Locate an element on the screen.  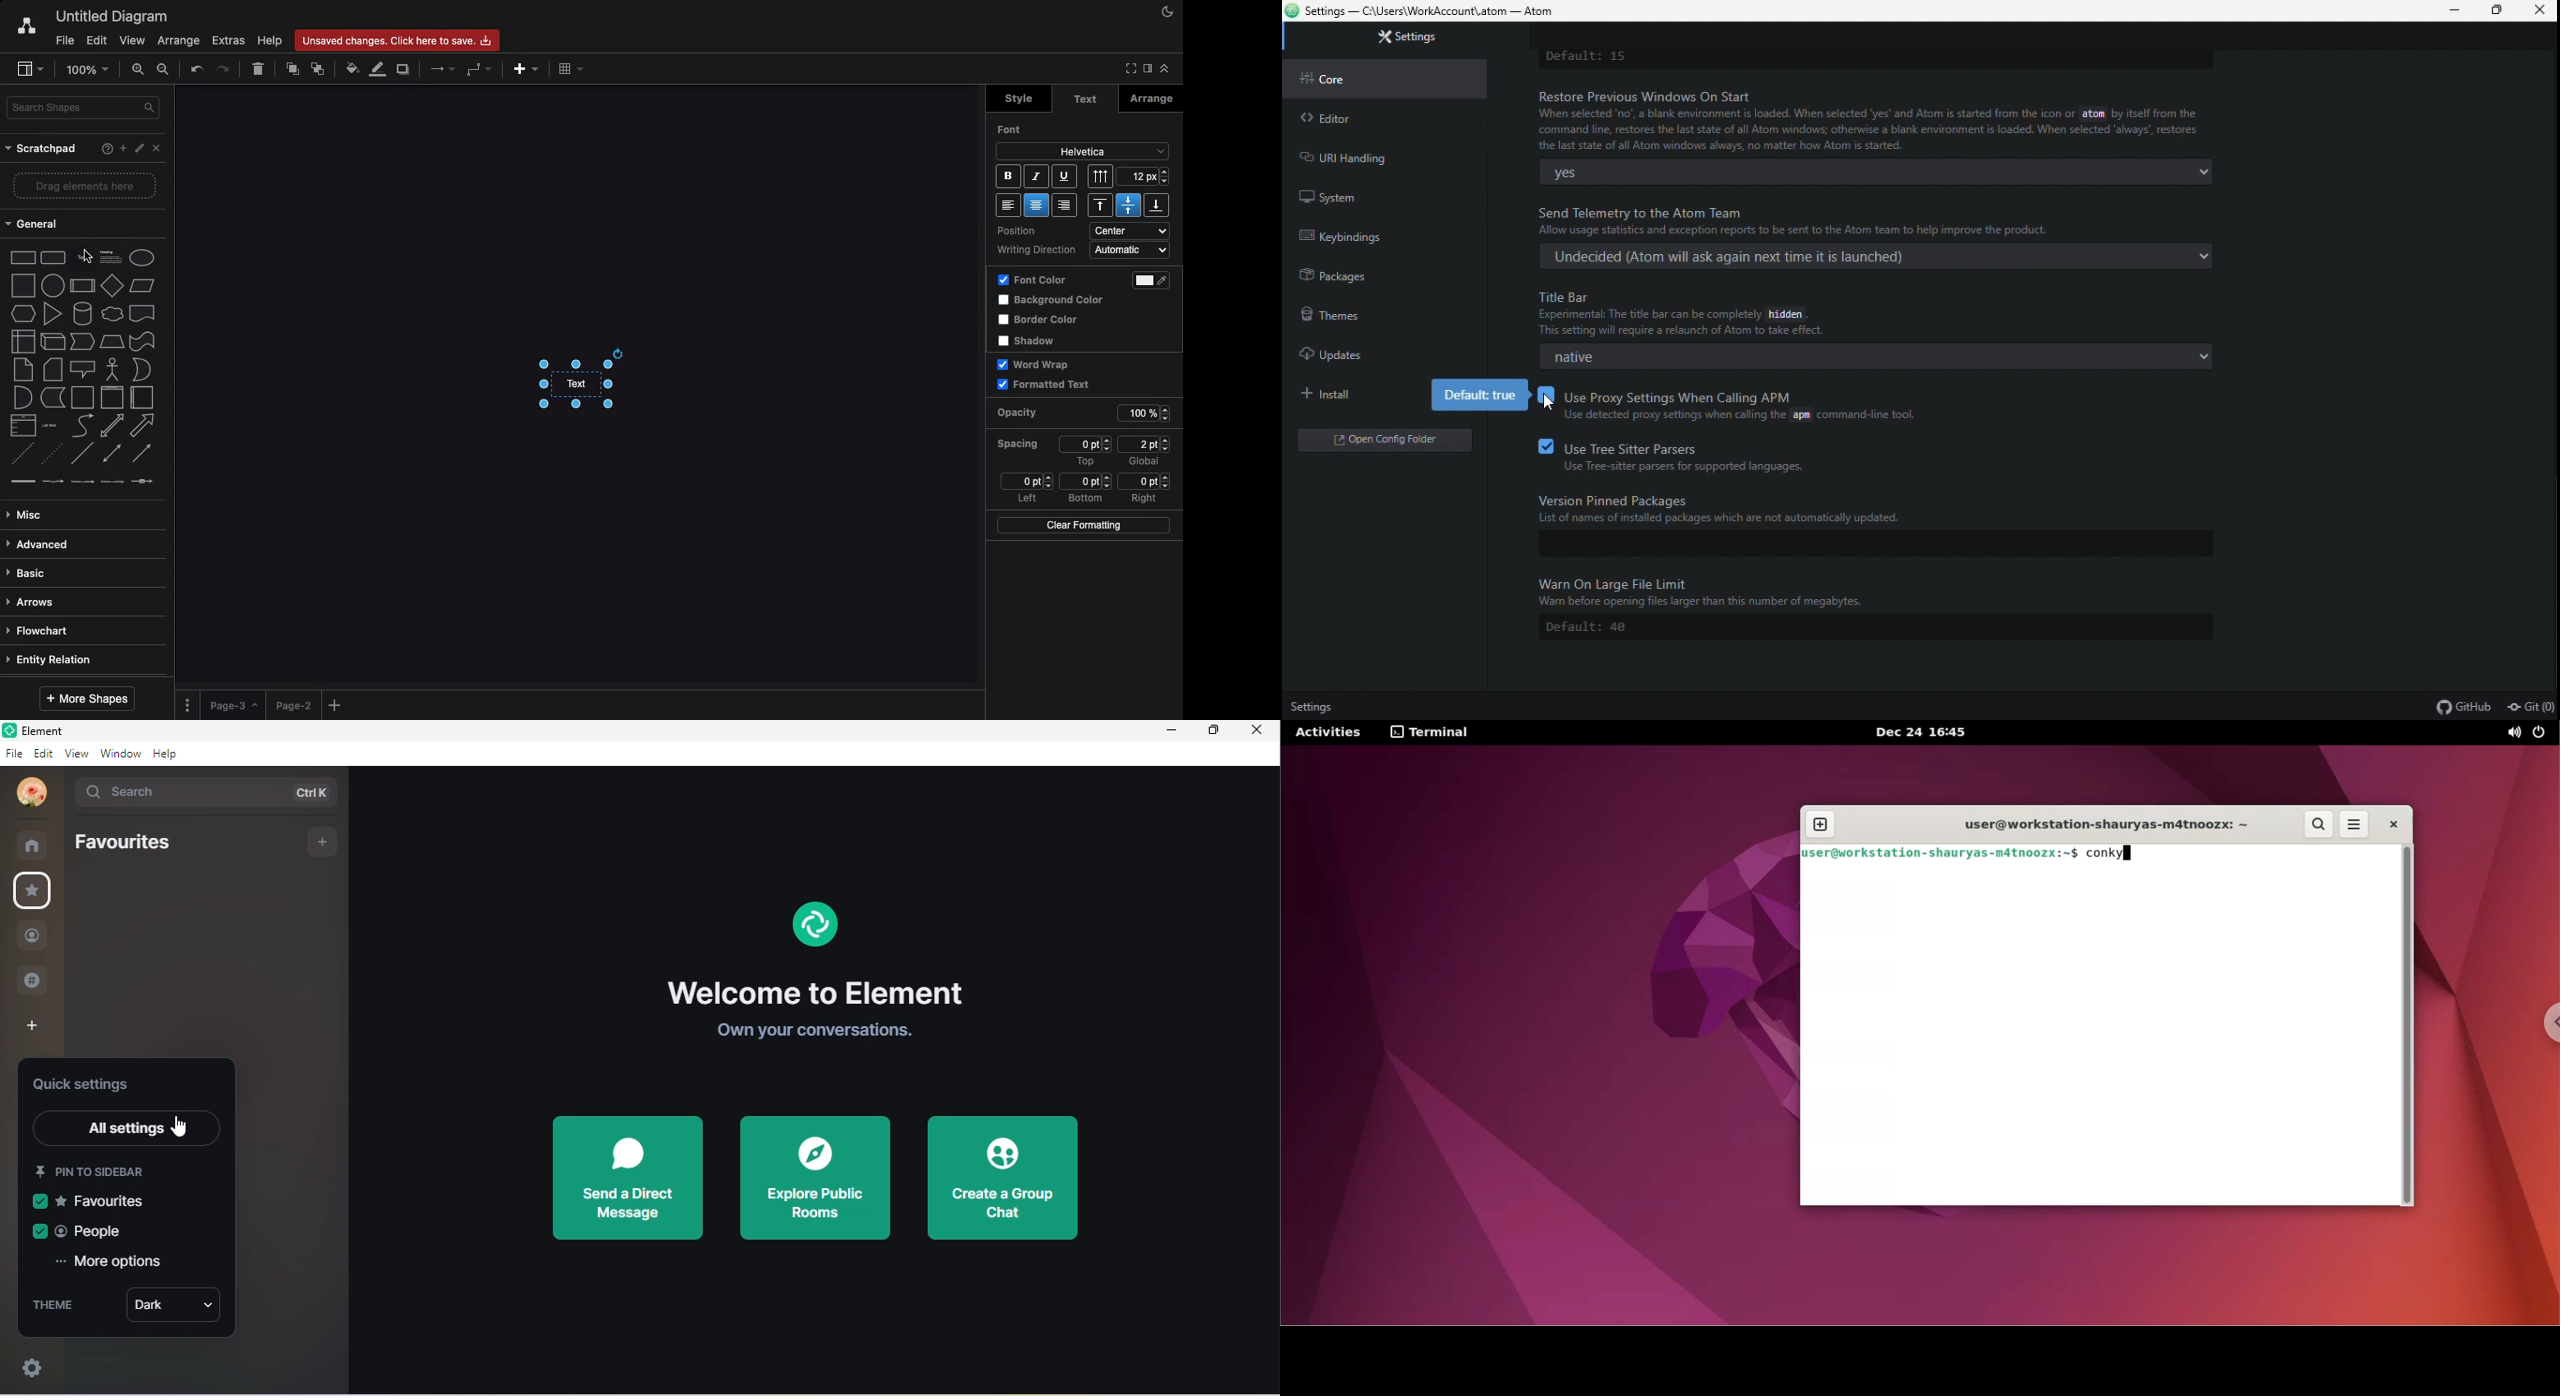
favourites is located at coordinates (107, 1201).